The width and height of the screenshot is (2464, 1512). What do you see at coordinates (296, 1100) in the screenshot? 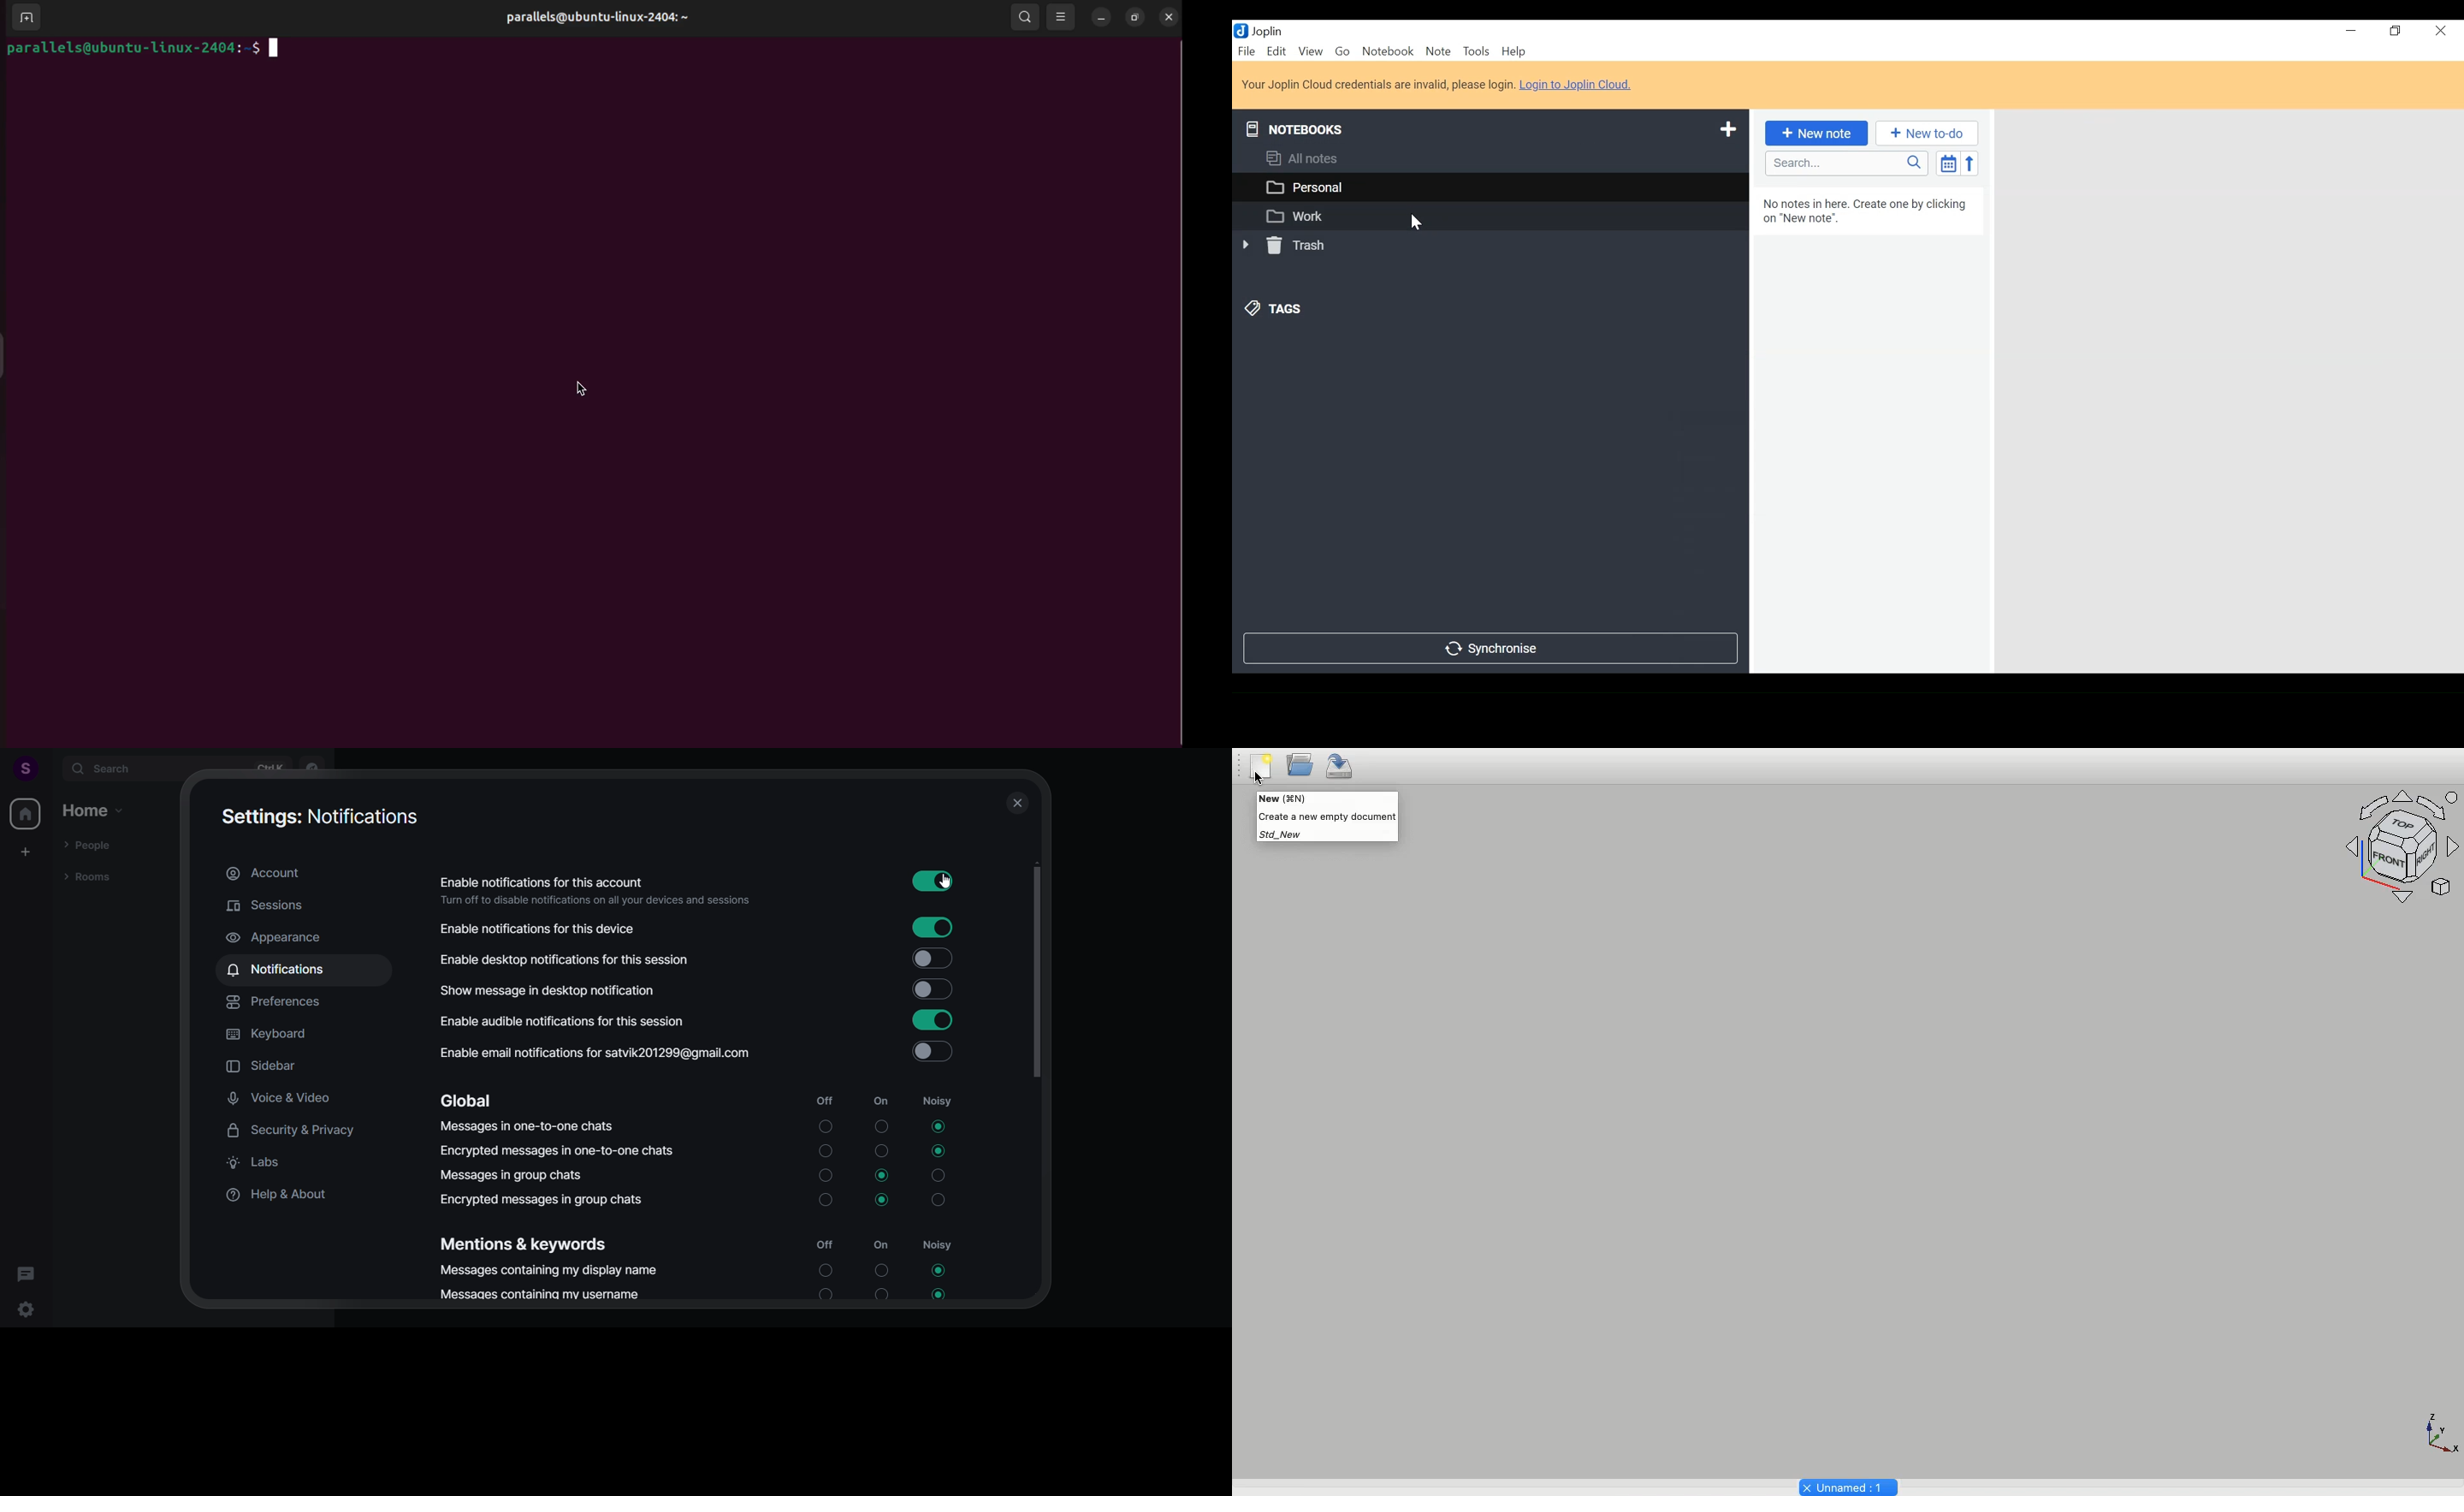
I see `voice & voice` at bounding box center [296, 1100].